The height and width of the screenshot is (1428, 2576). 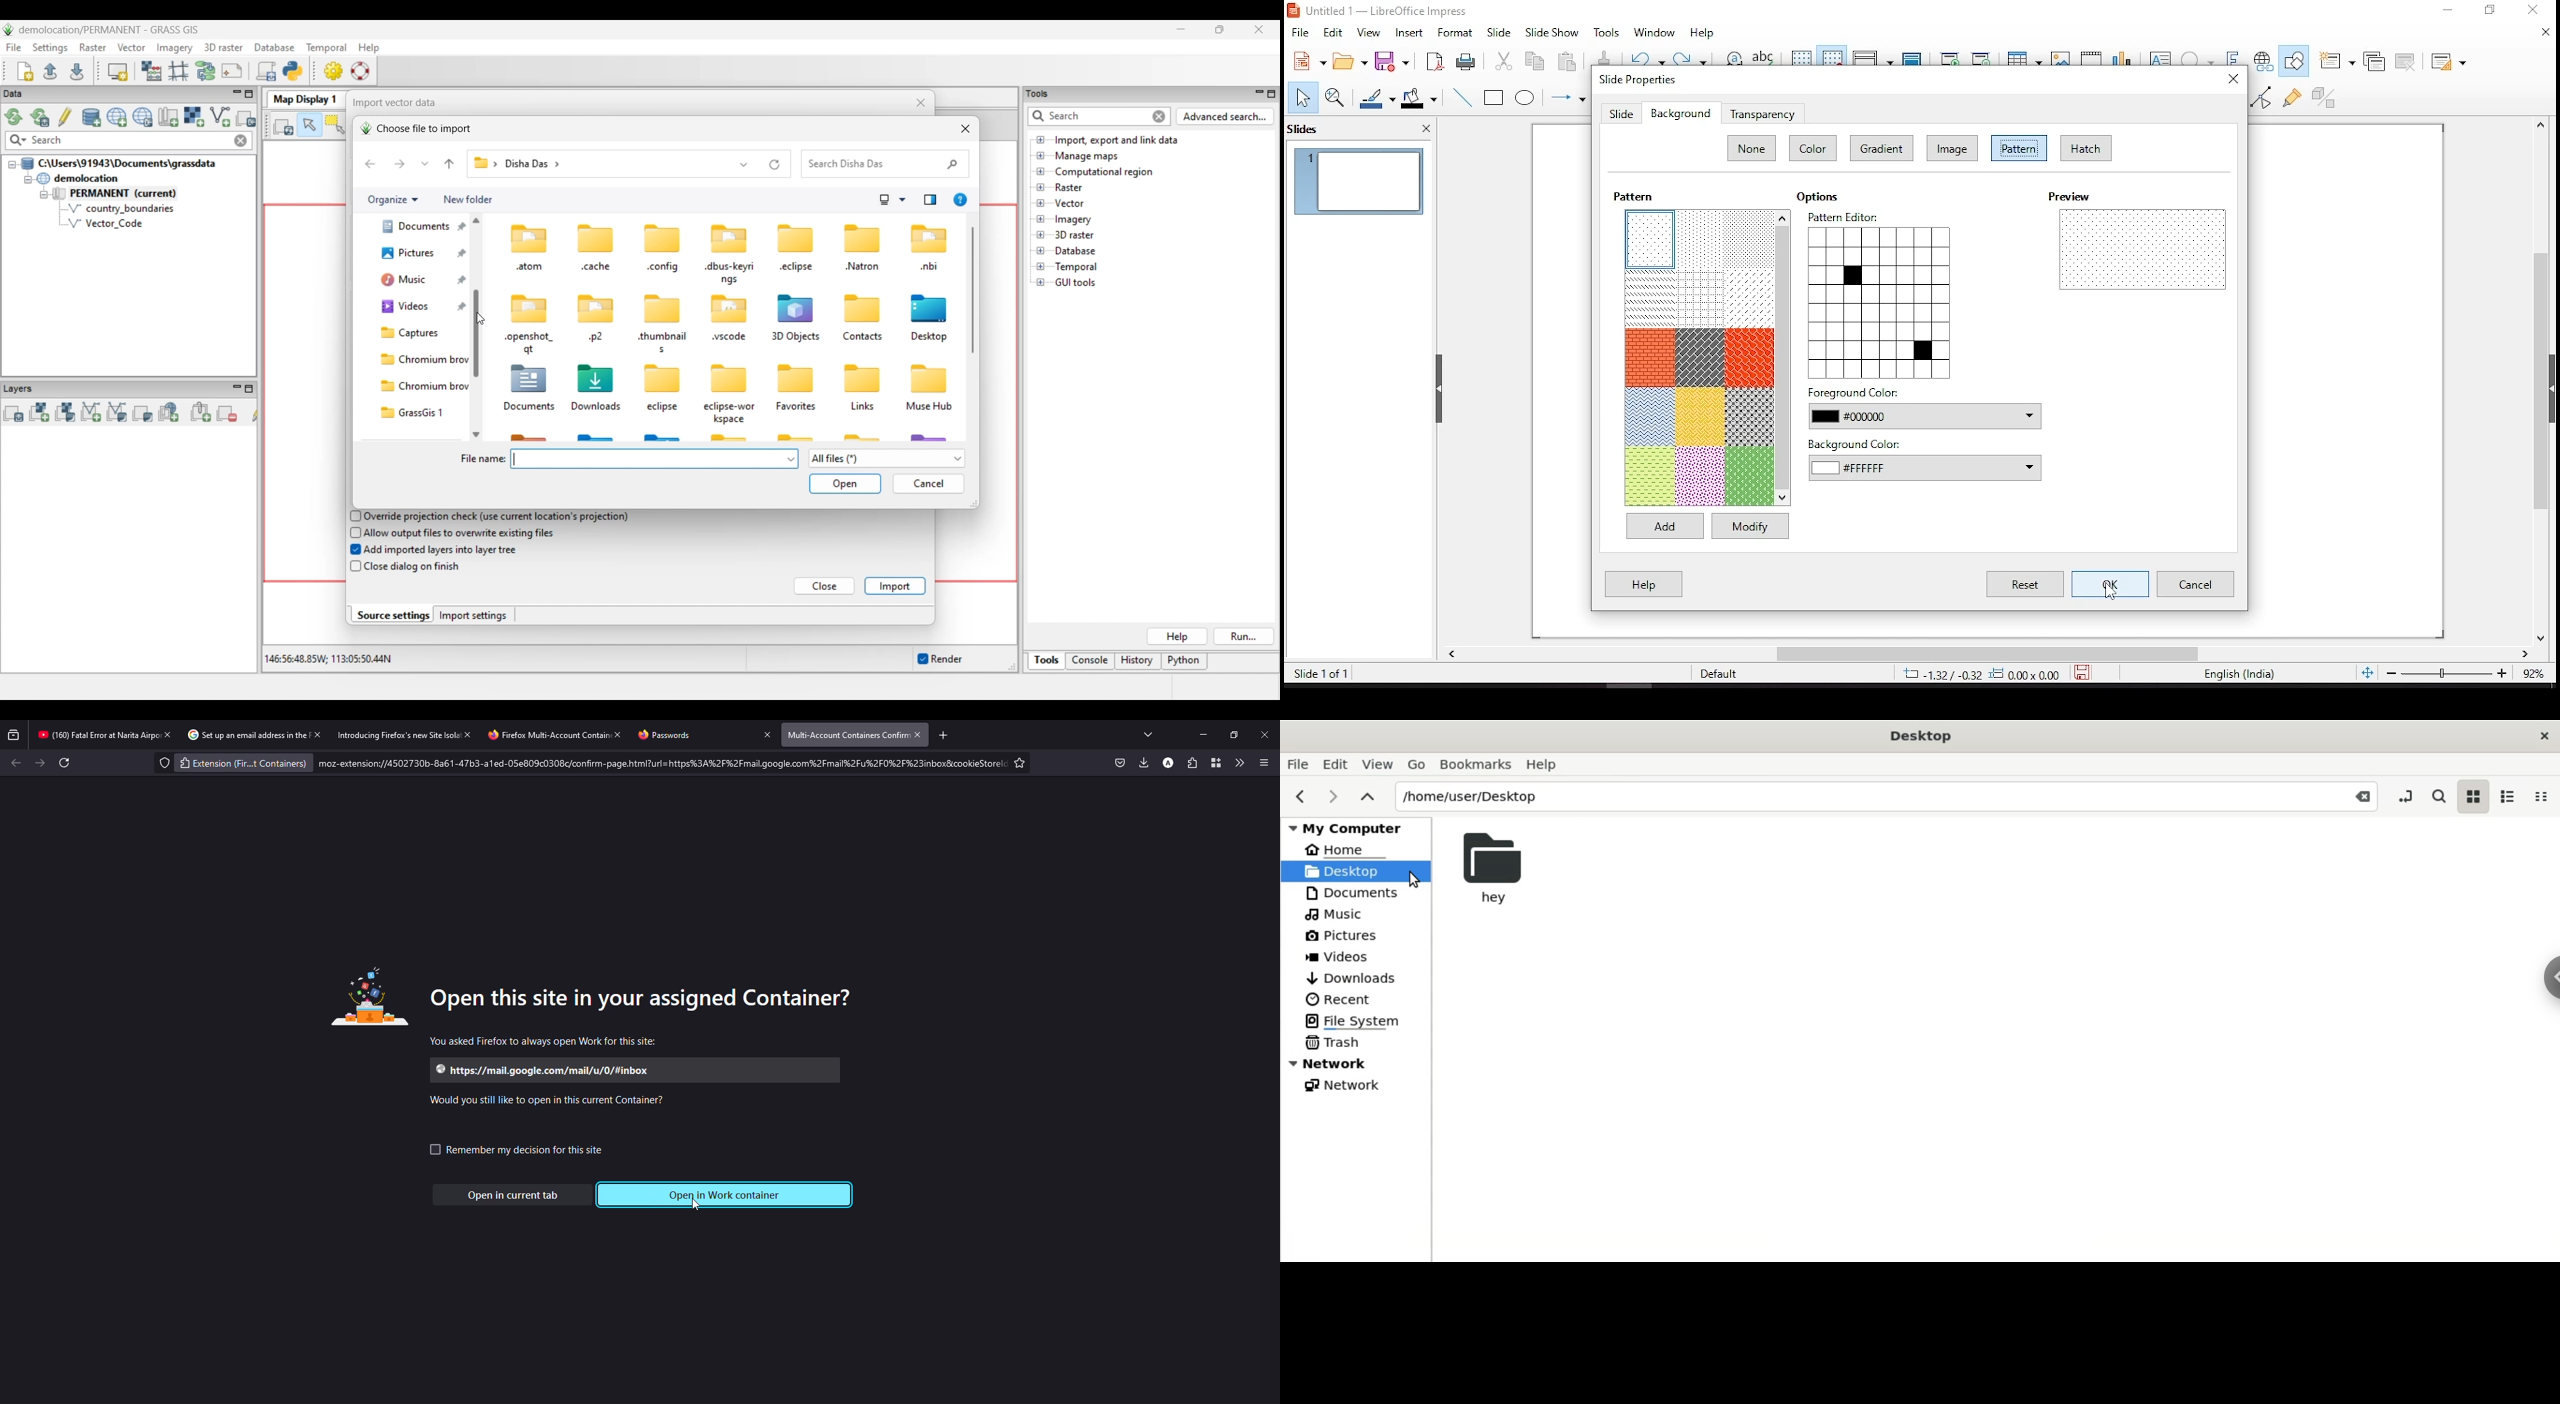 I want to click on pattern, so click(x=1700, y=239).